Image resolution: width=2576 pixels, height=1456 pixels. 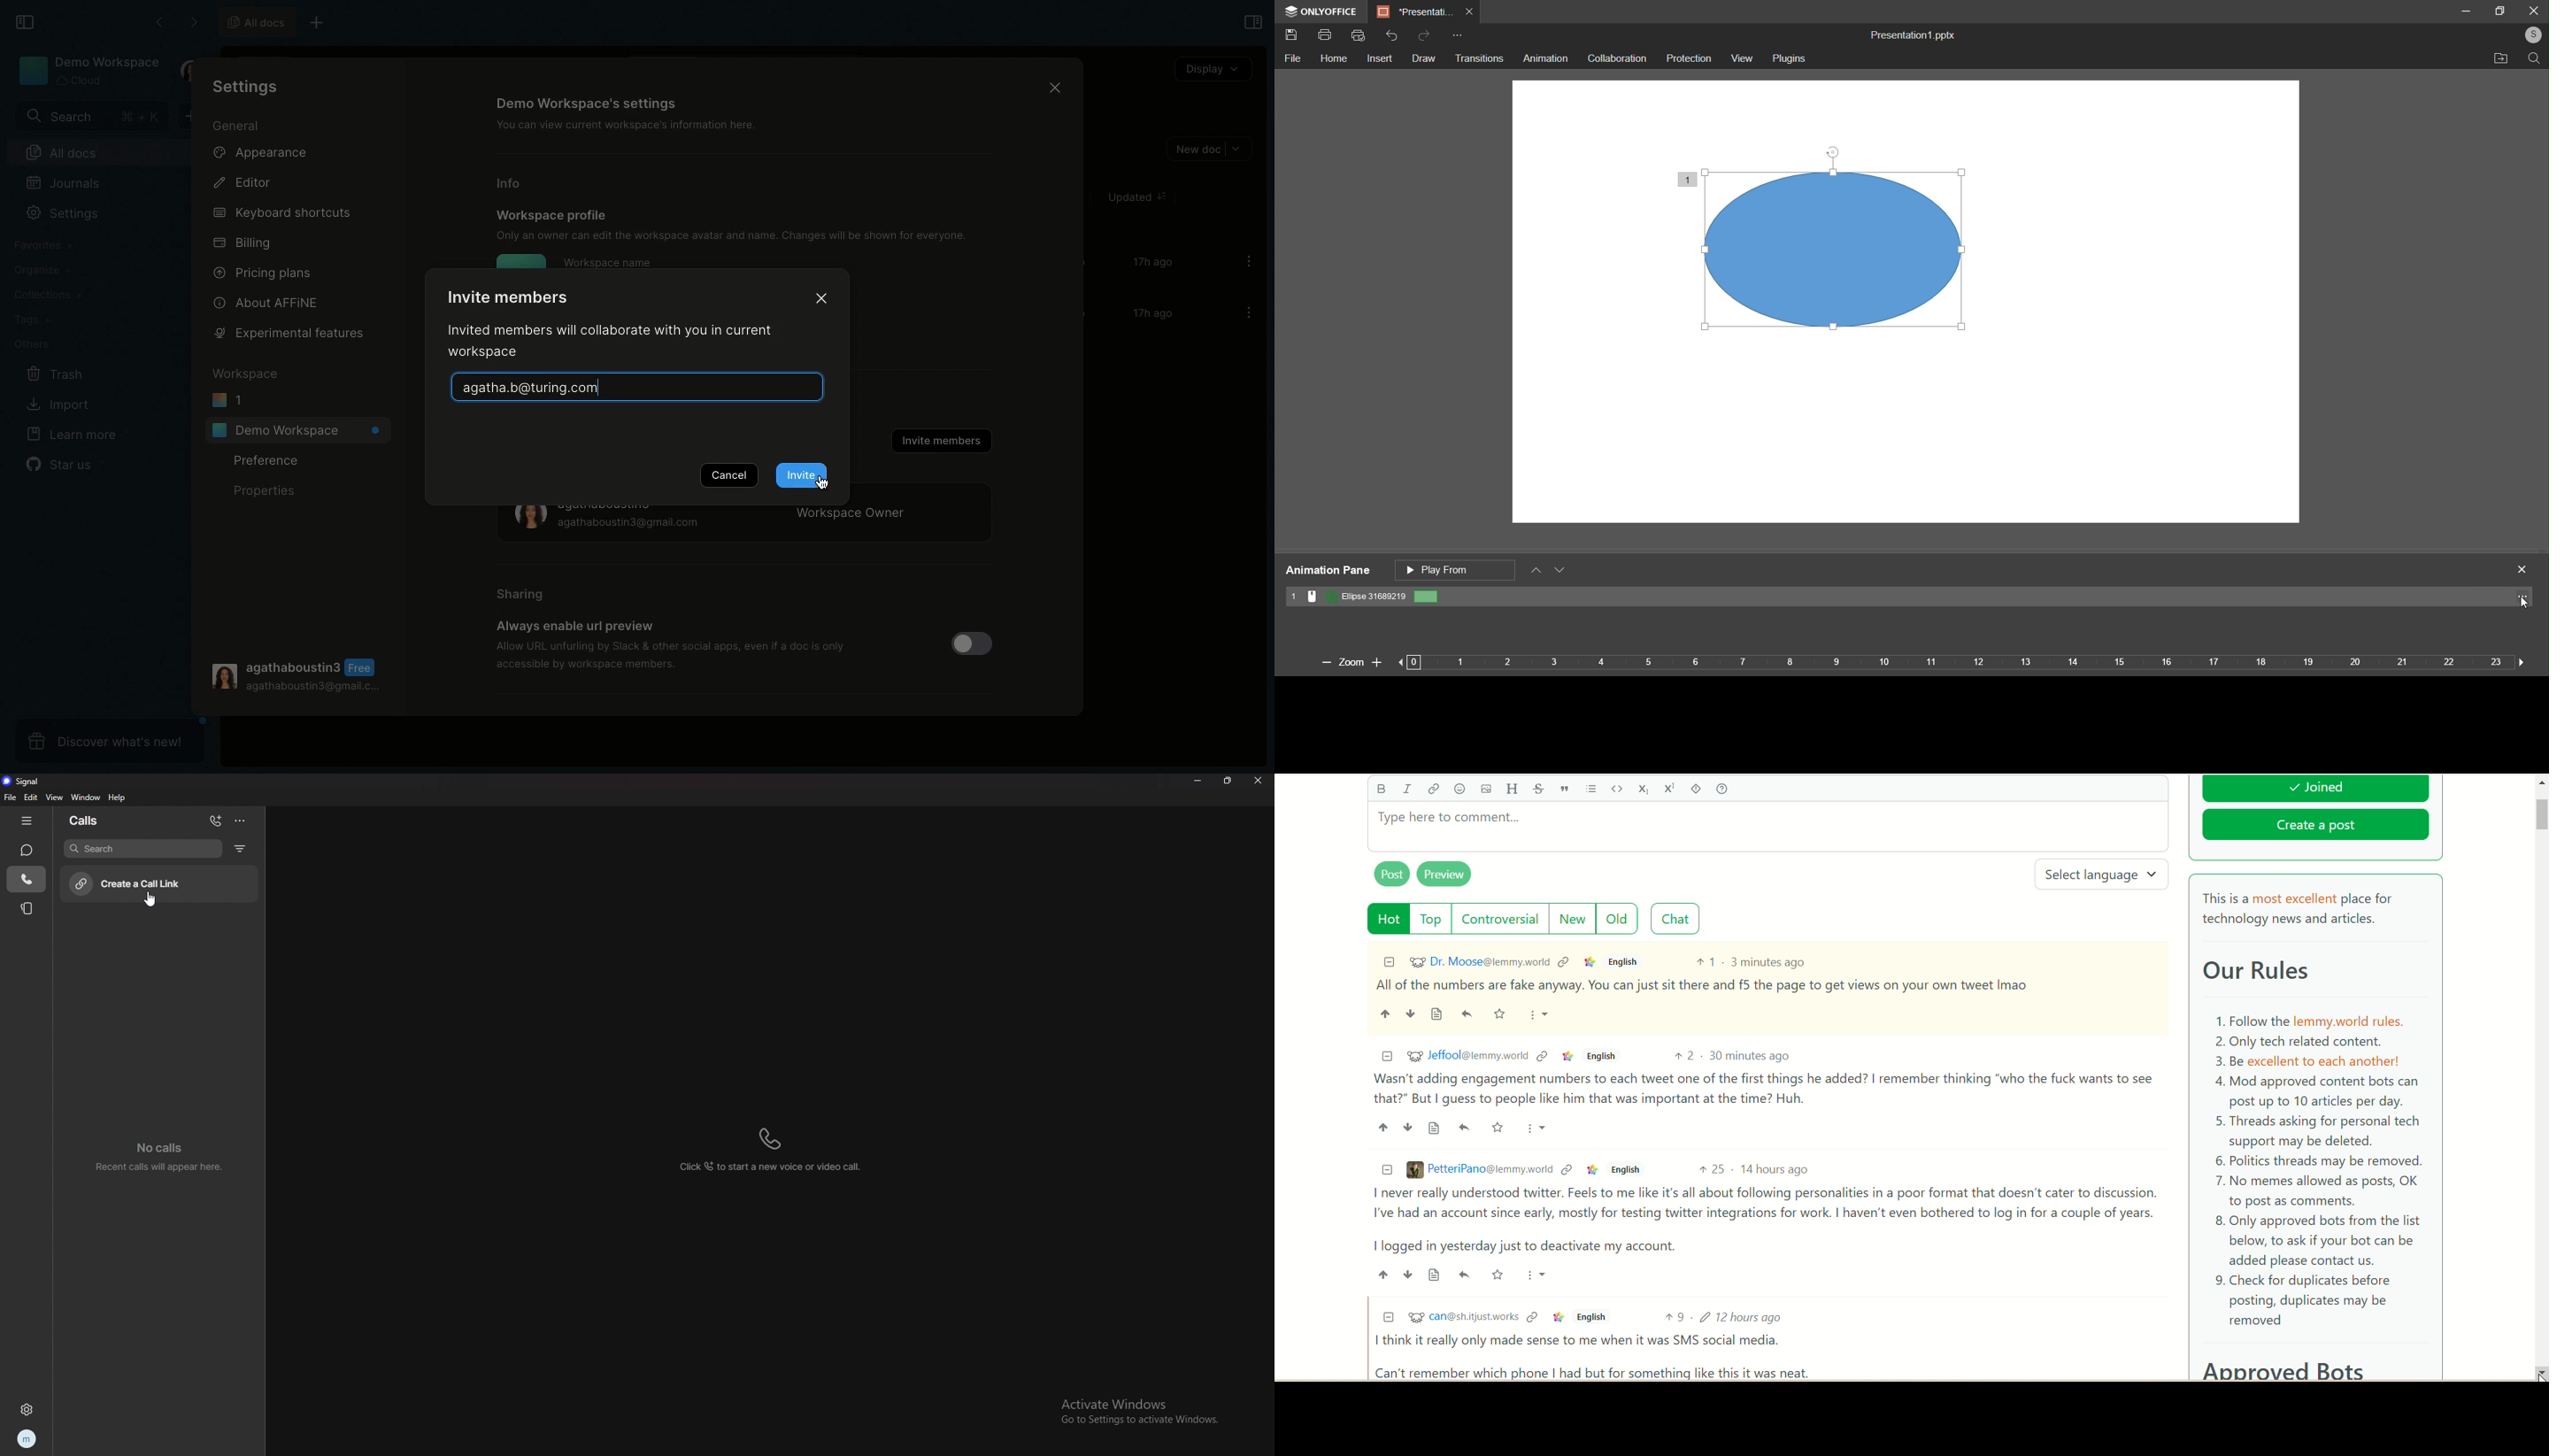 What do you see at coordinates (1423, 58) in the screenshot?
I see `draw` at bounding box center [1423, 58].